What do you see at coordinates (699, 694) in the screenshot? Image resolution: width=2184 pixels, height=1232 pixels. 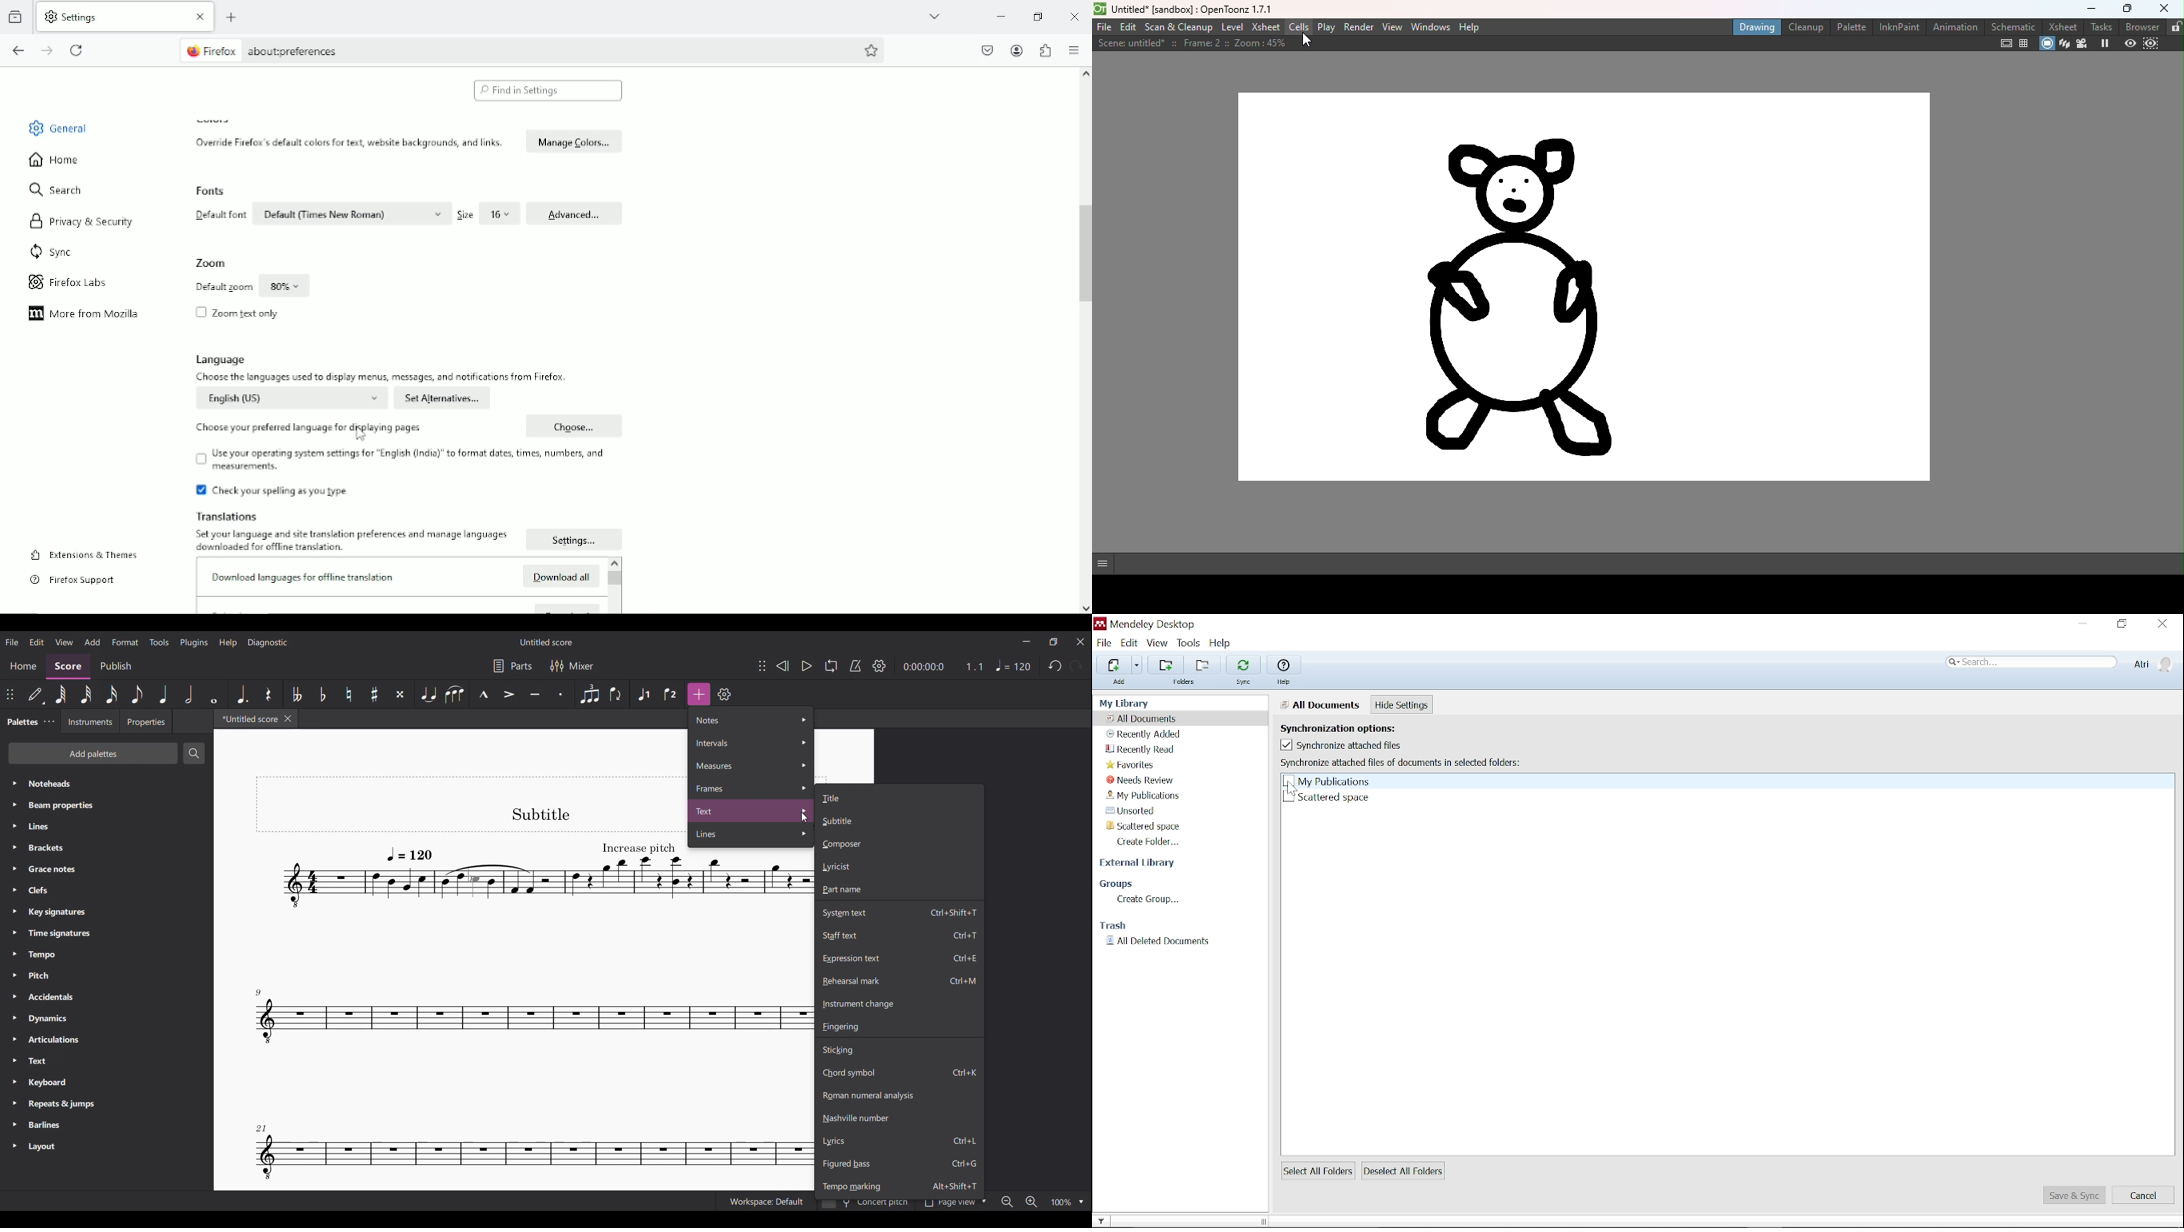 I see `Add, highlighted as current selection` at bounding box center [699, 694].